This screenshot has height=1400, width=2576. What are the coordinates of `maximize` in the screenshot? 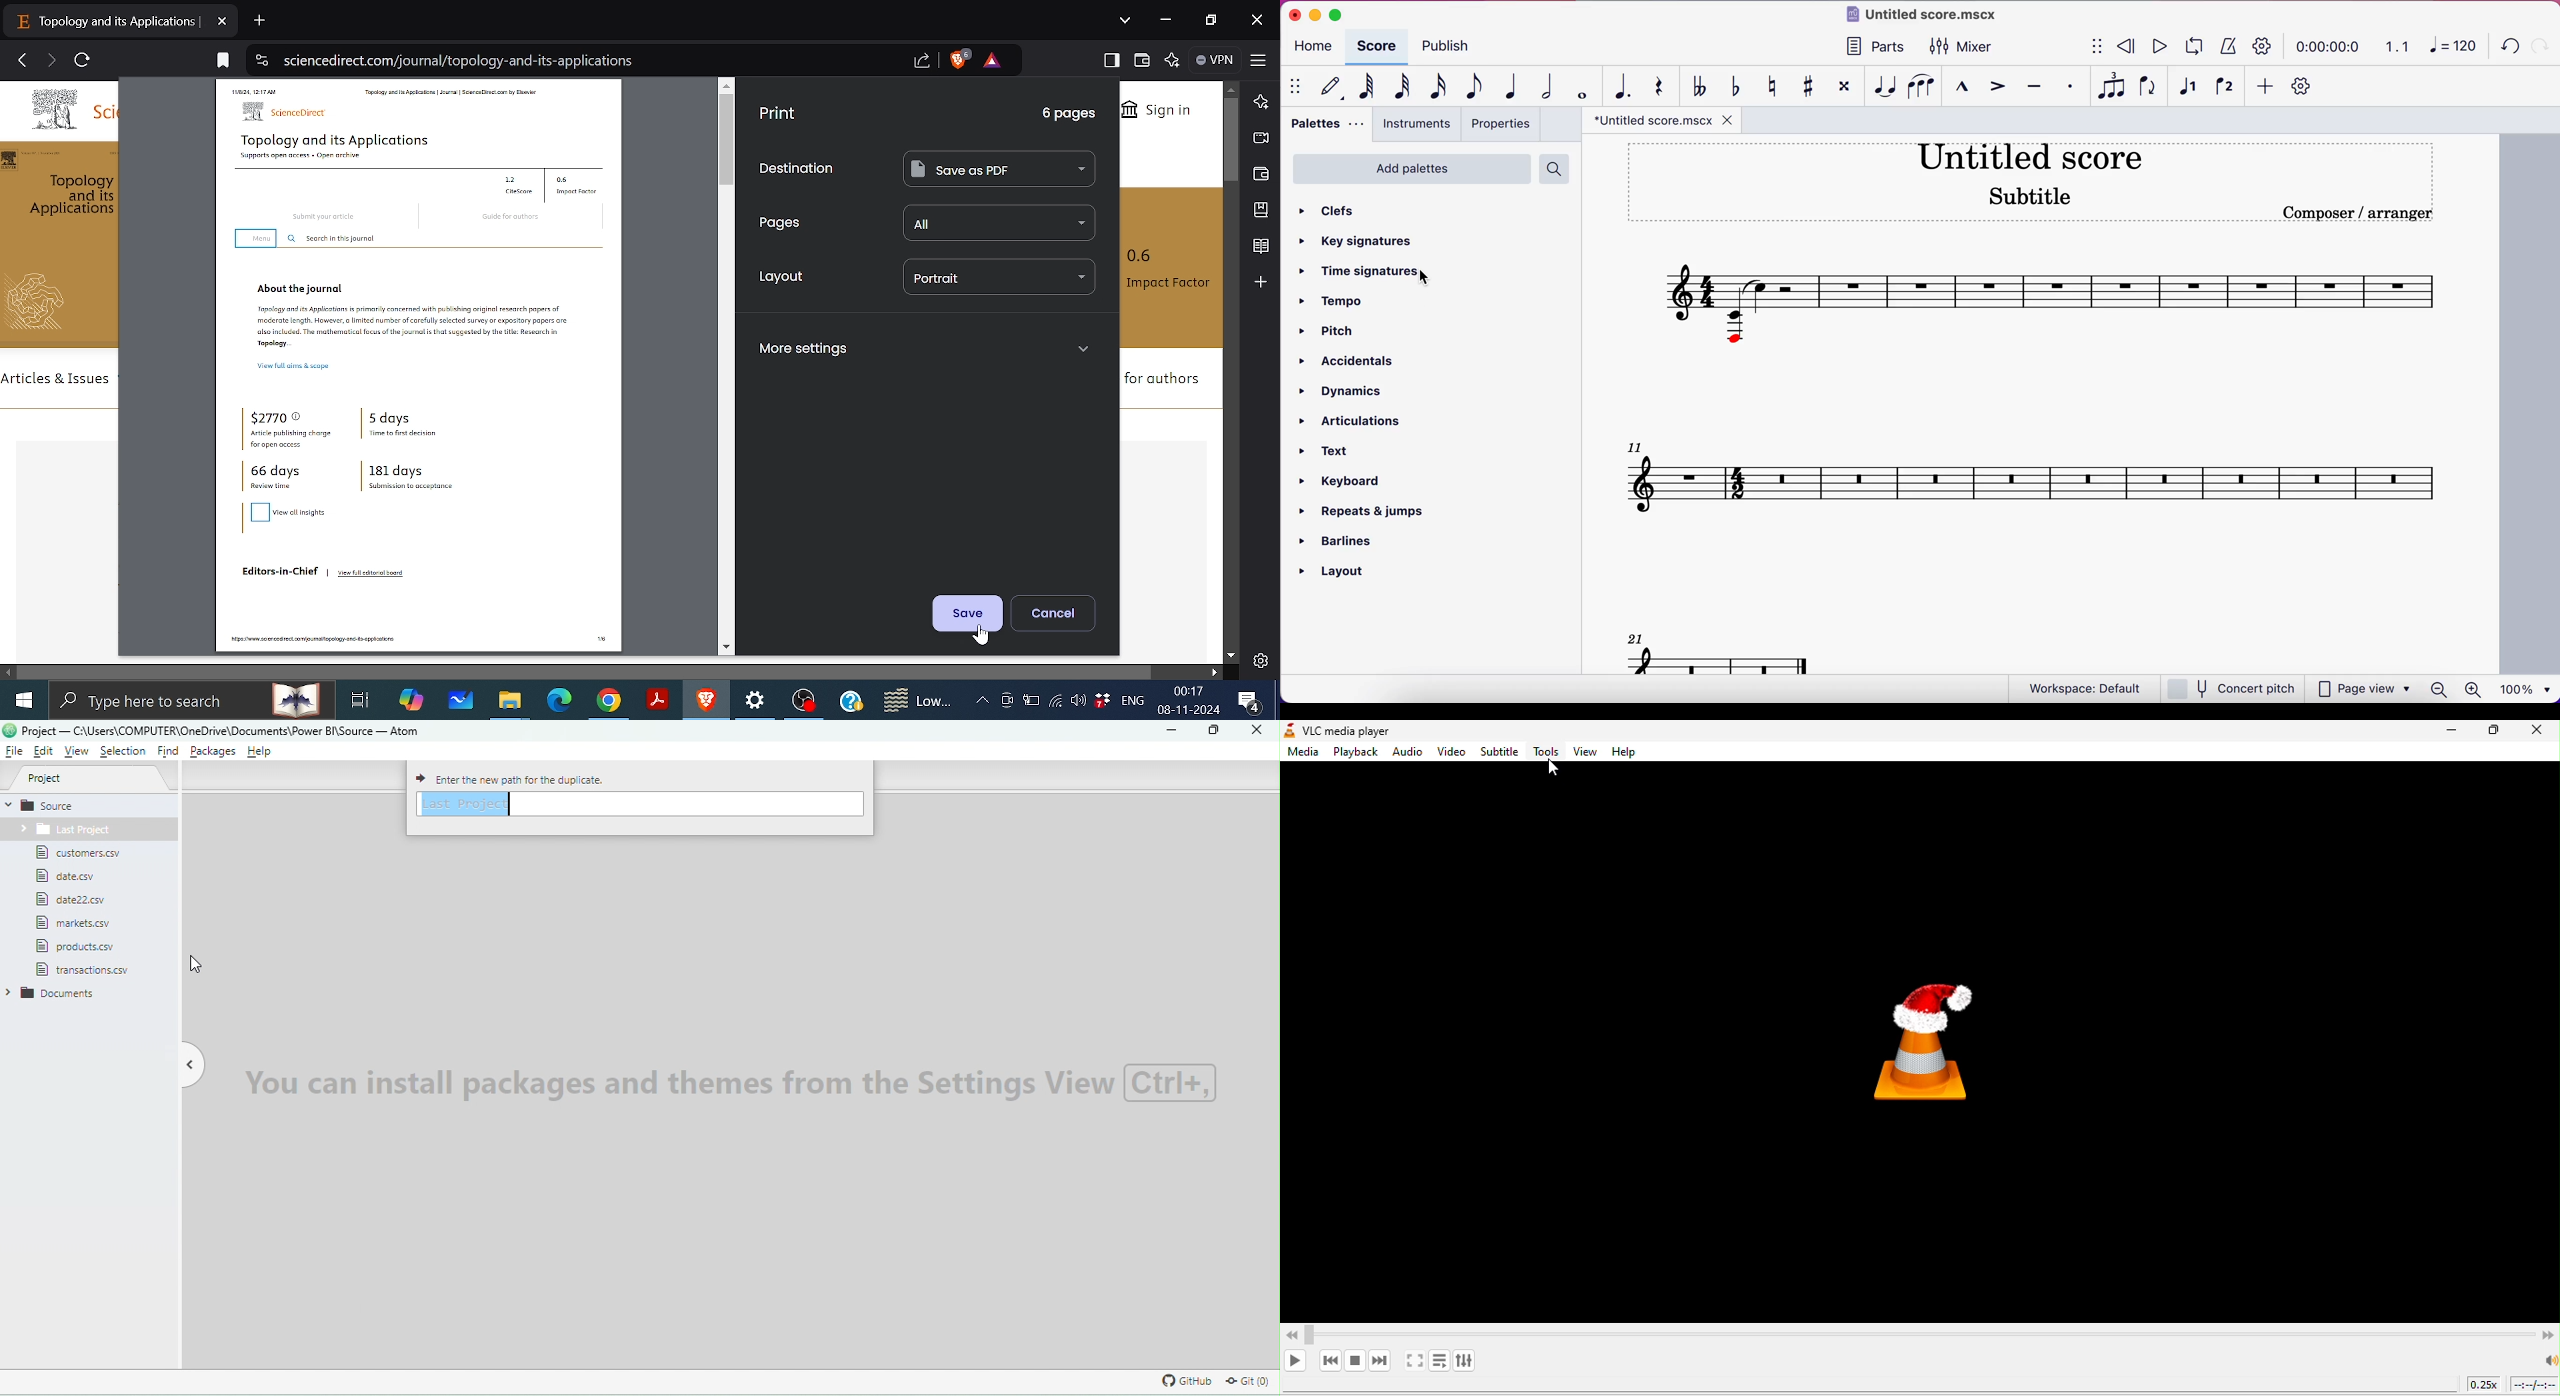 It's located at (1344, 14).